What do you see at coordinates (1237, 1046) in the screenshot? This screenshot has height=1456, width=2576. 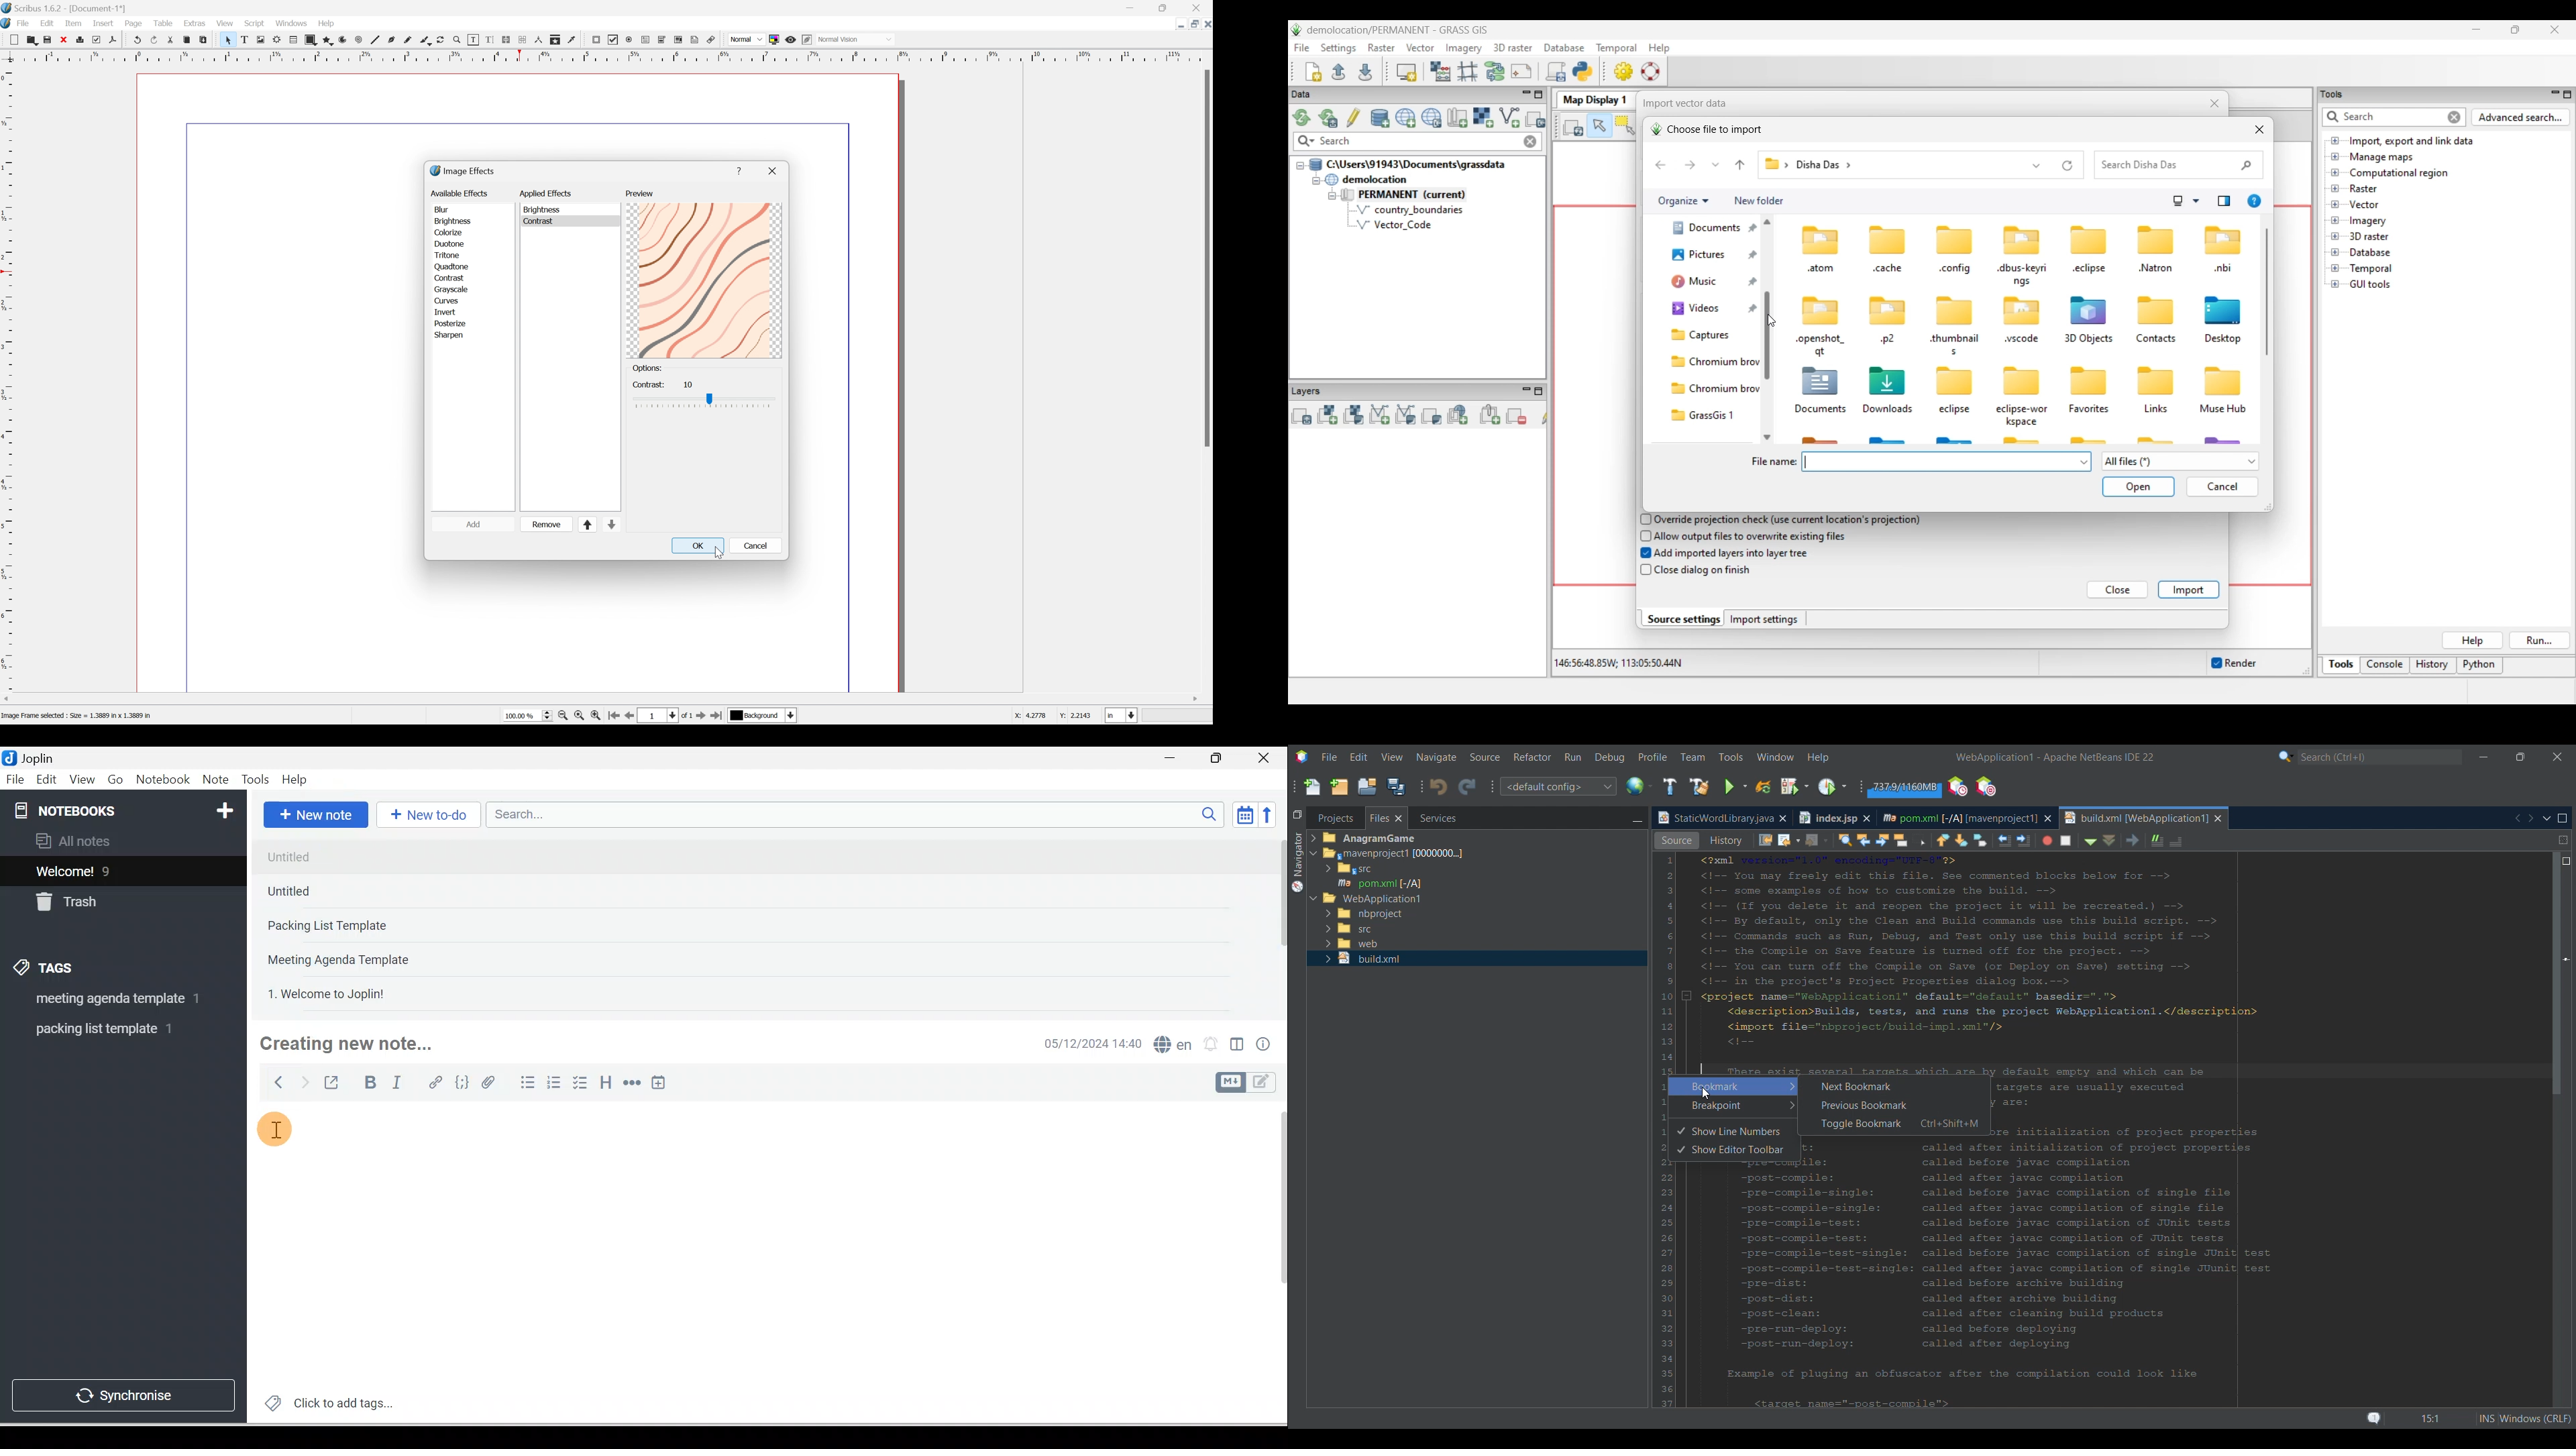 I see `Toggle editors` at bounding box center [1237, 1046].